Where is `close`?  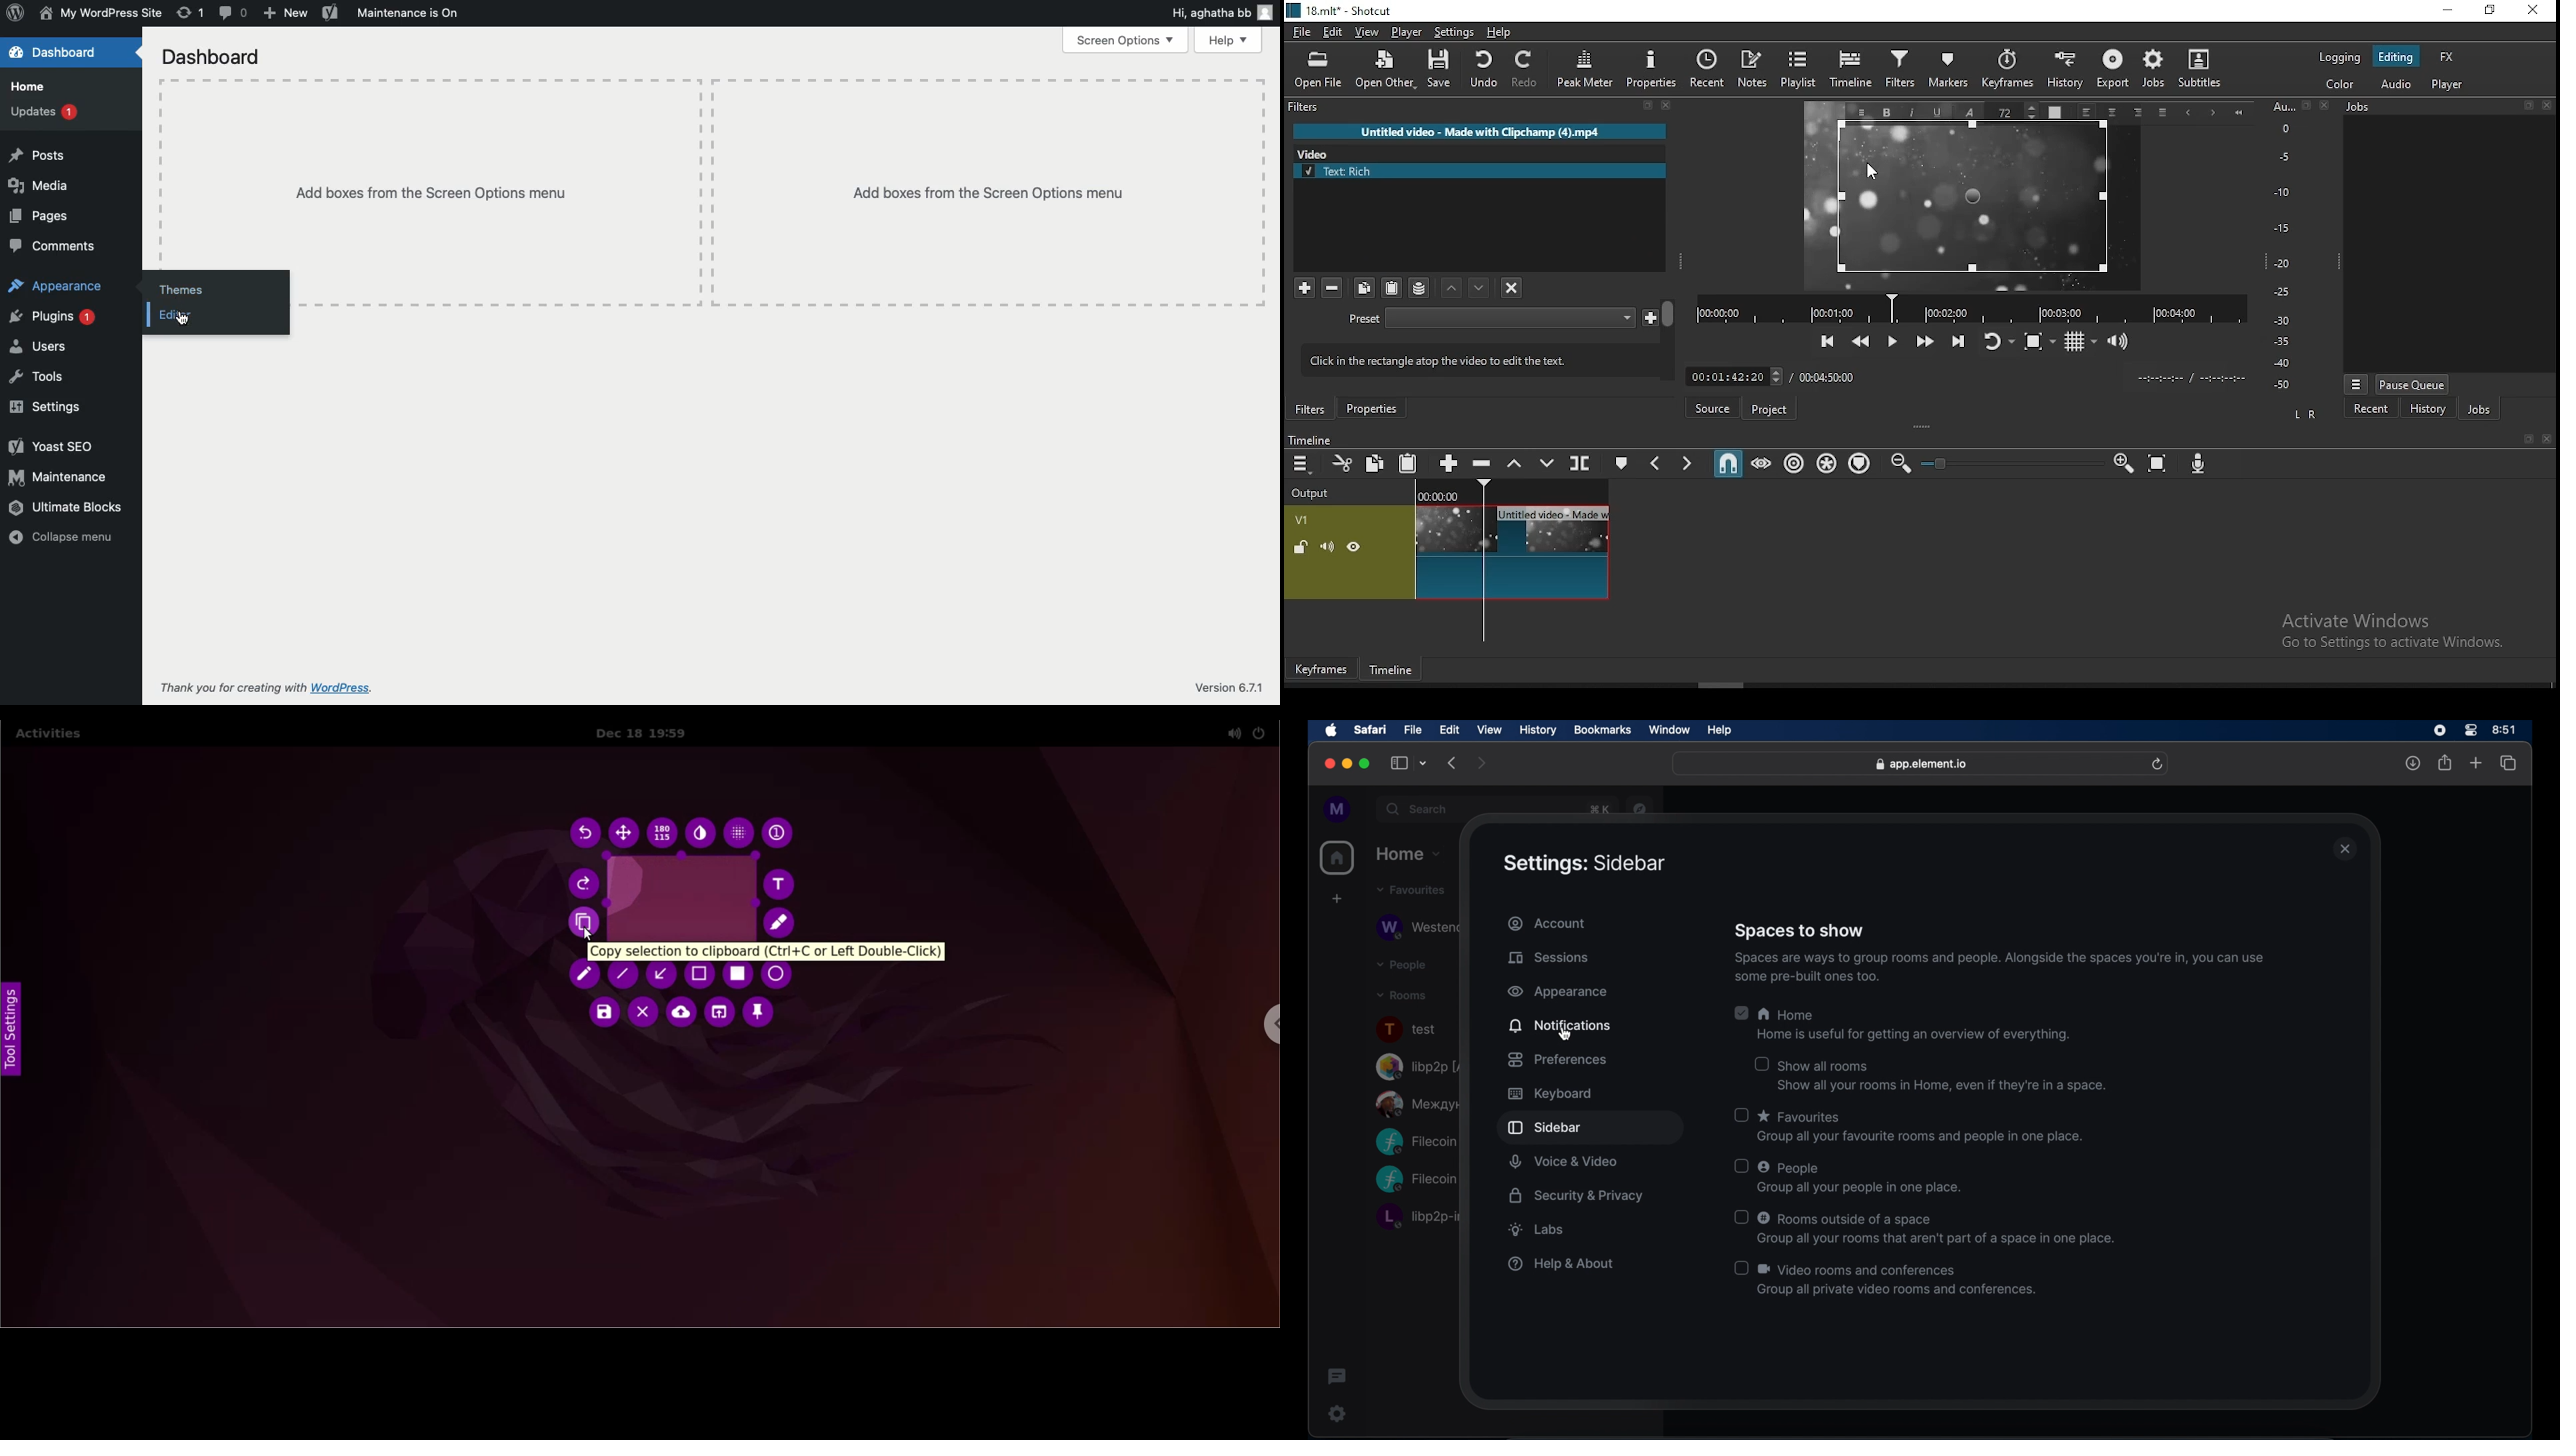
close is located at coordinates (1329, 764).